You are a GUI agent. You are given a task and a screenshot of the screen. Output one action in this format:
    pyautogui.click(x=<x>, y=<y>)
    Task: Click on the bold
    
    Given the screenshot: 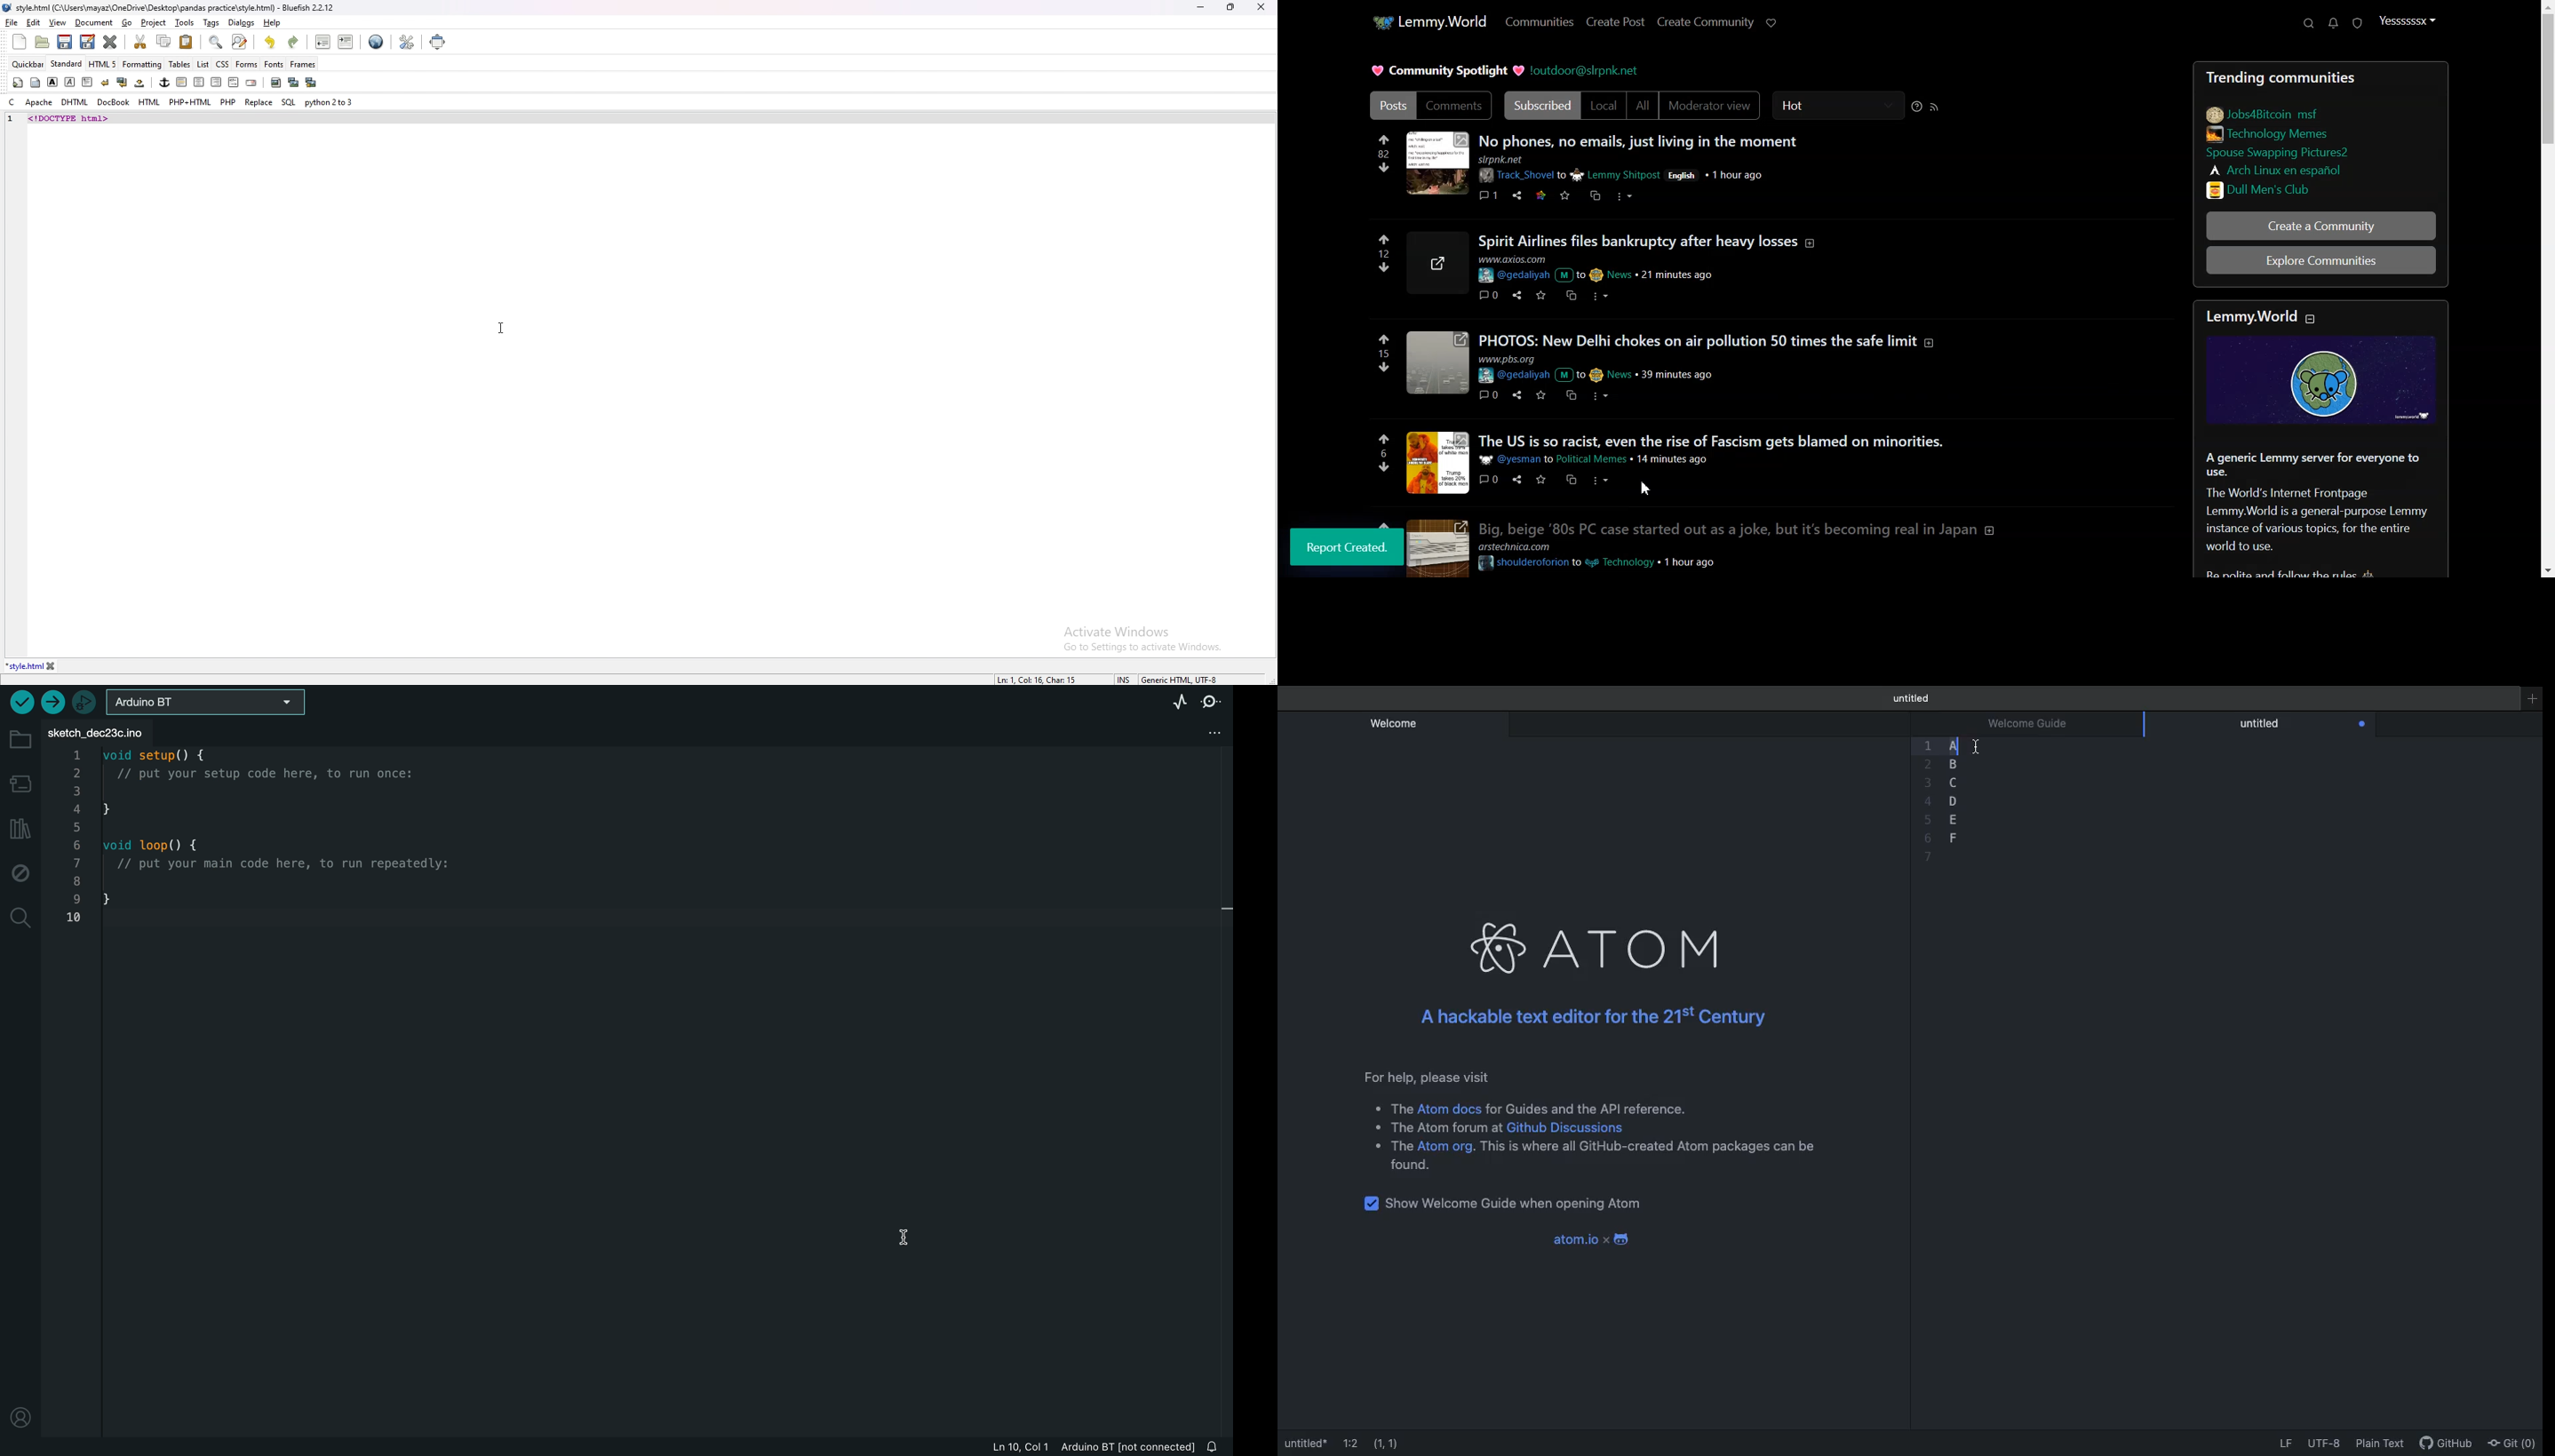 What is the action you would take?
    pyautogui.click(x=53, y=82)
    